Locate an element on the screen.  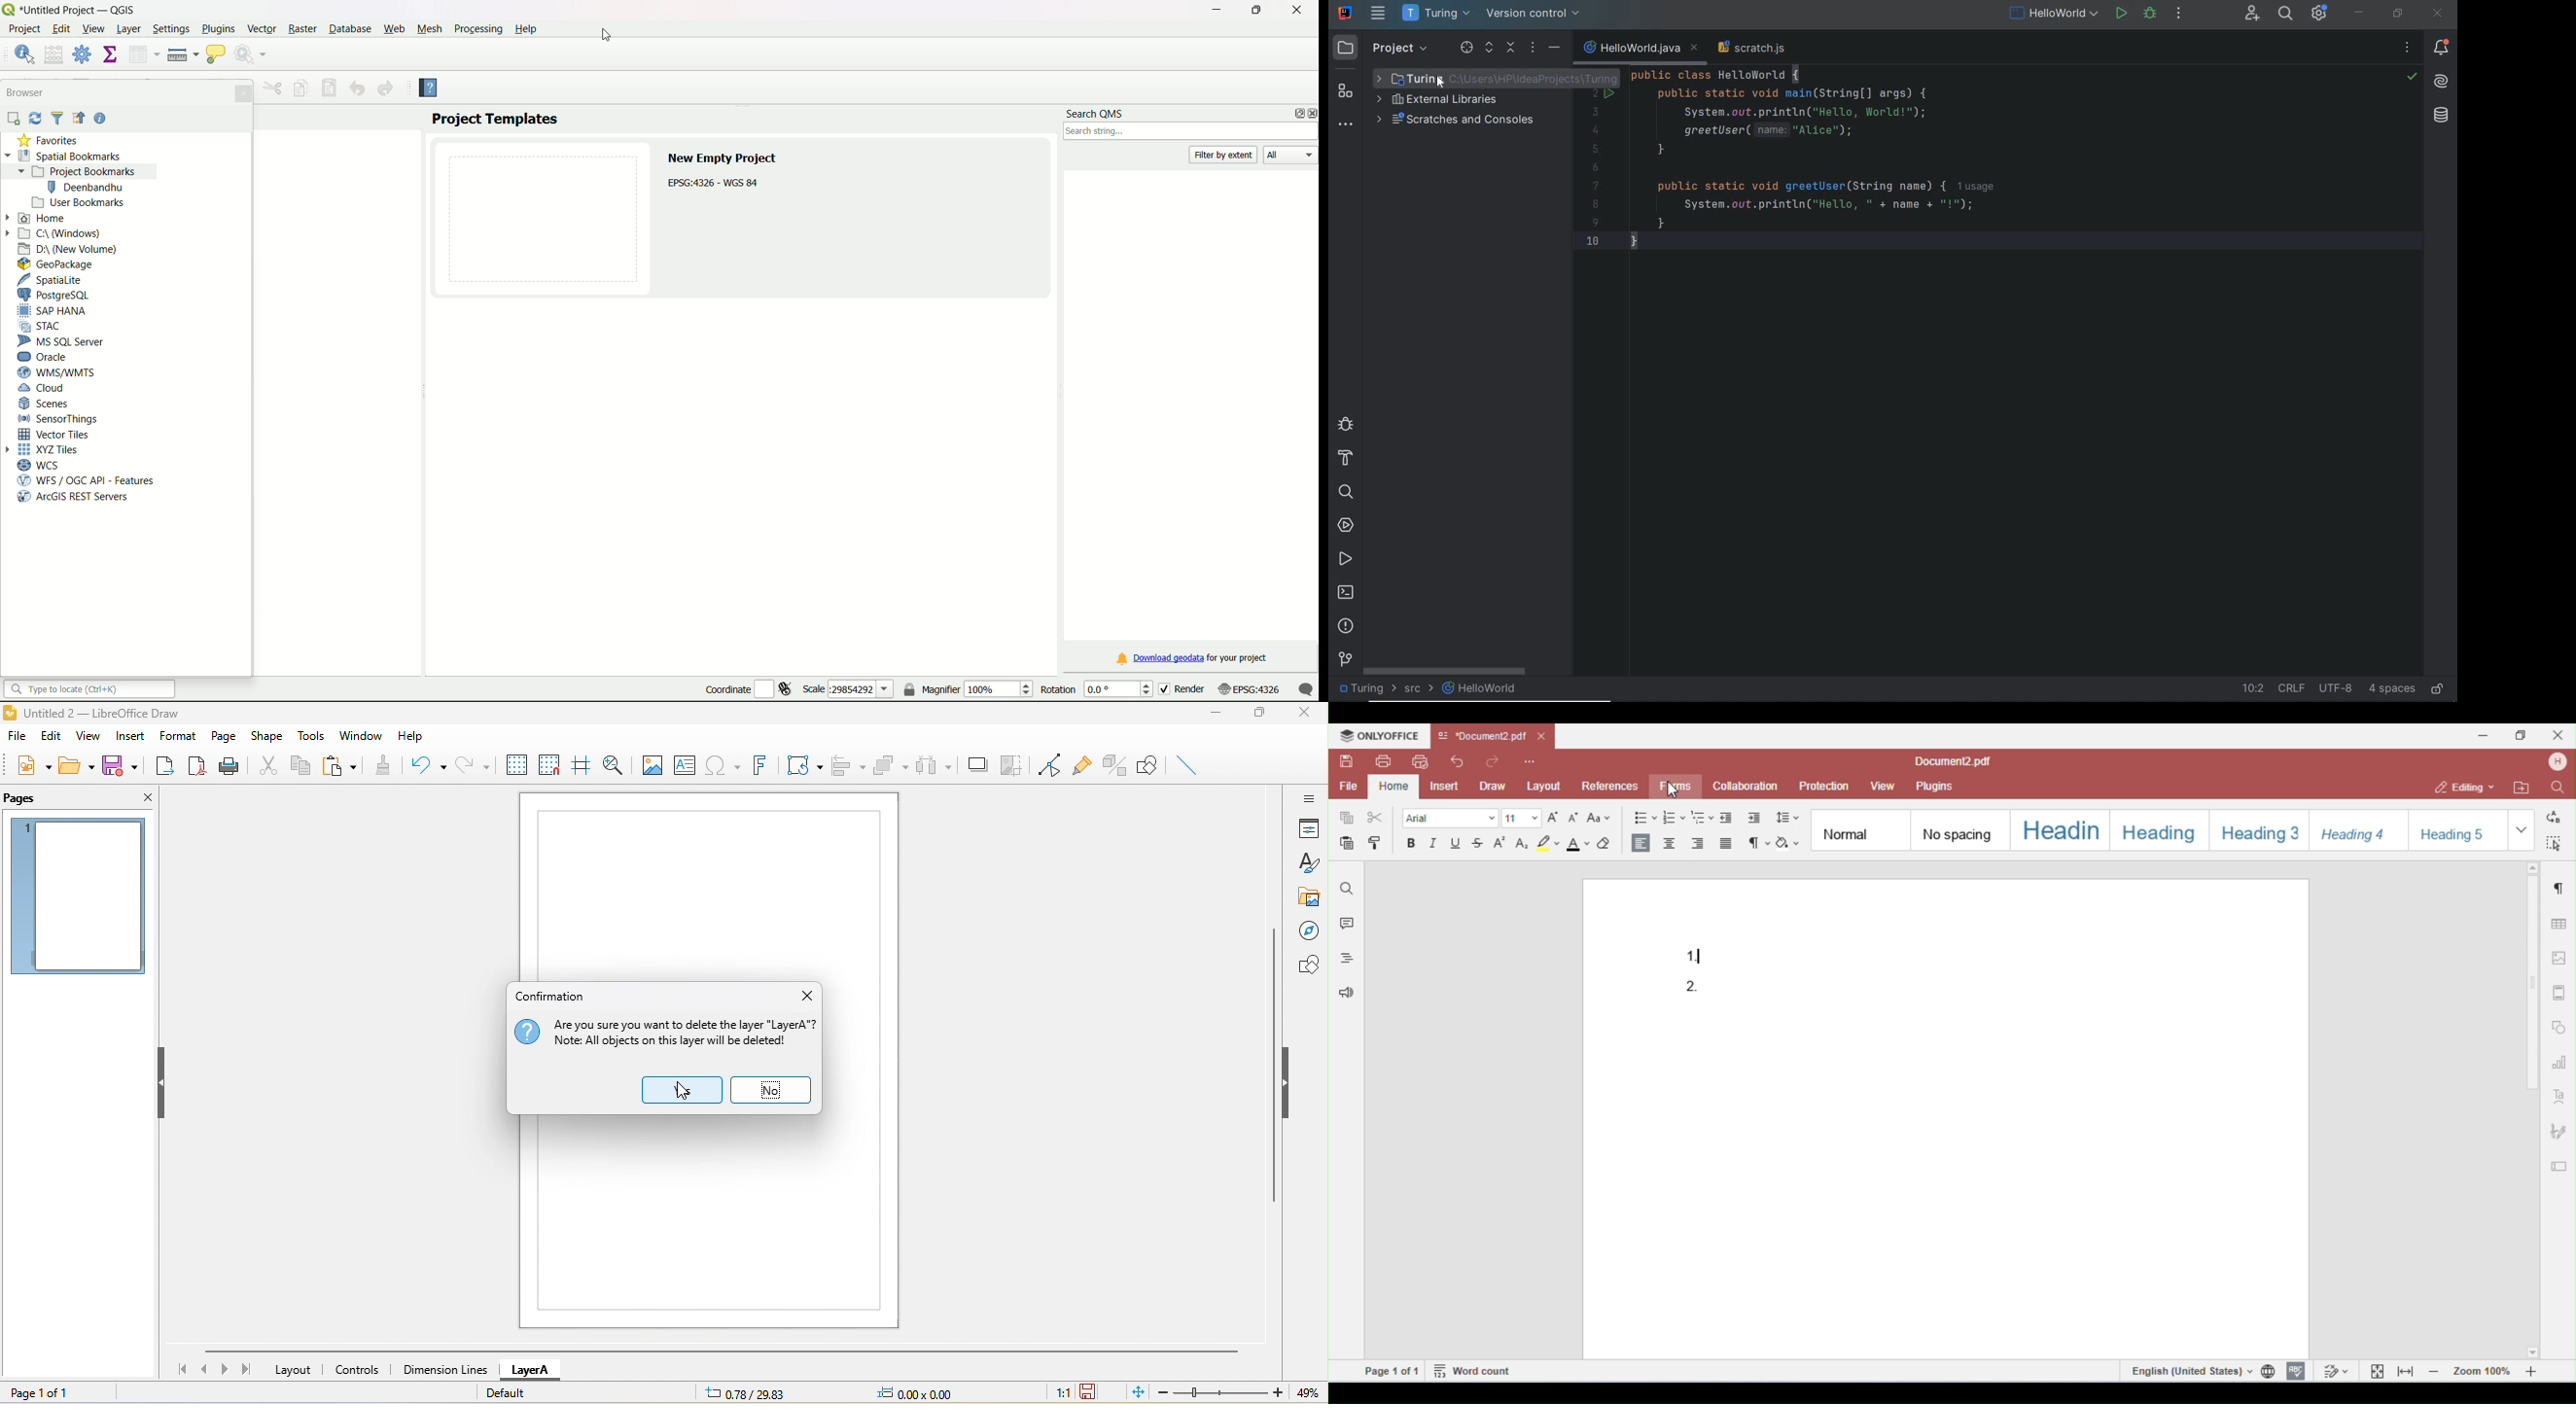
close is located at coordinates (803, 997).